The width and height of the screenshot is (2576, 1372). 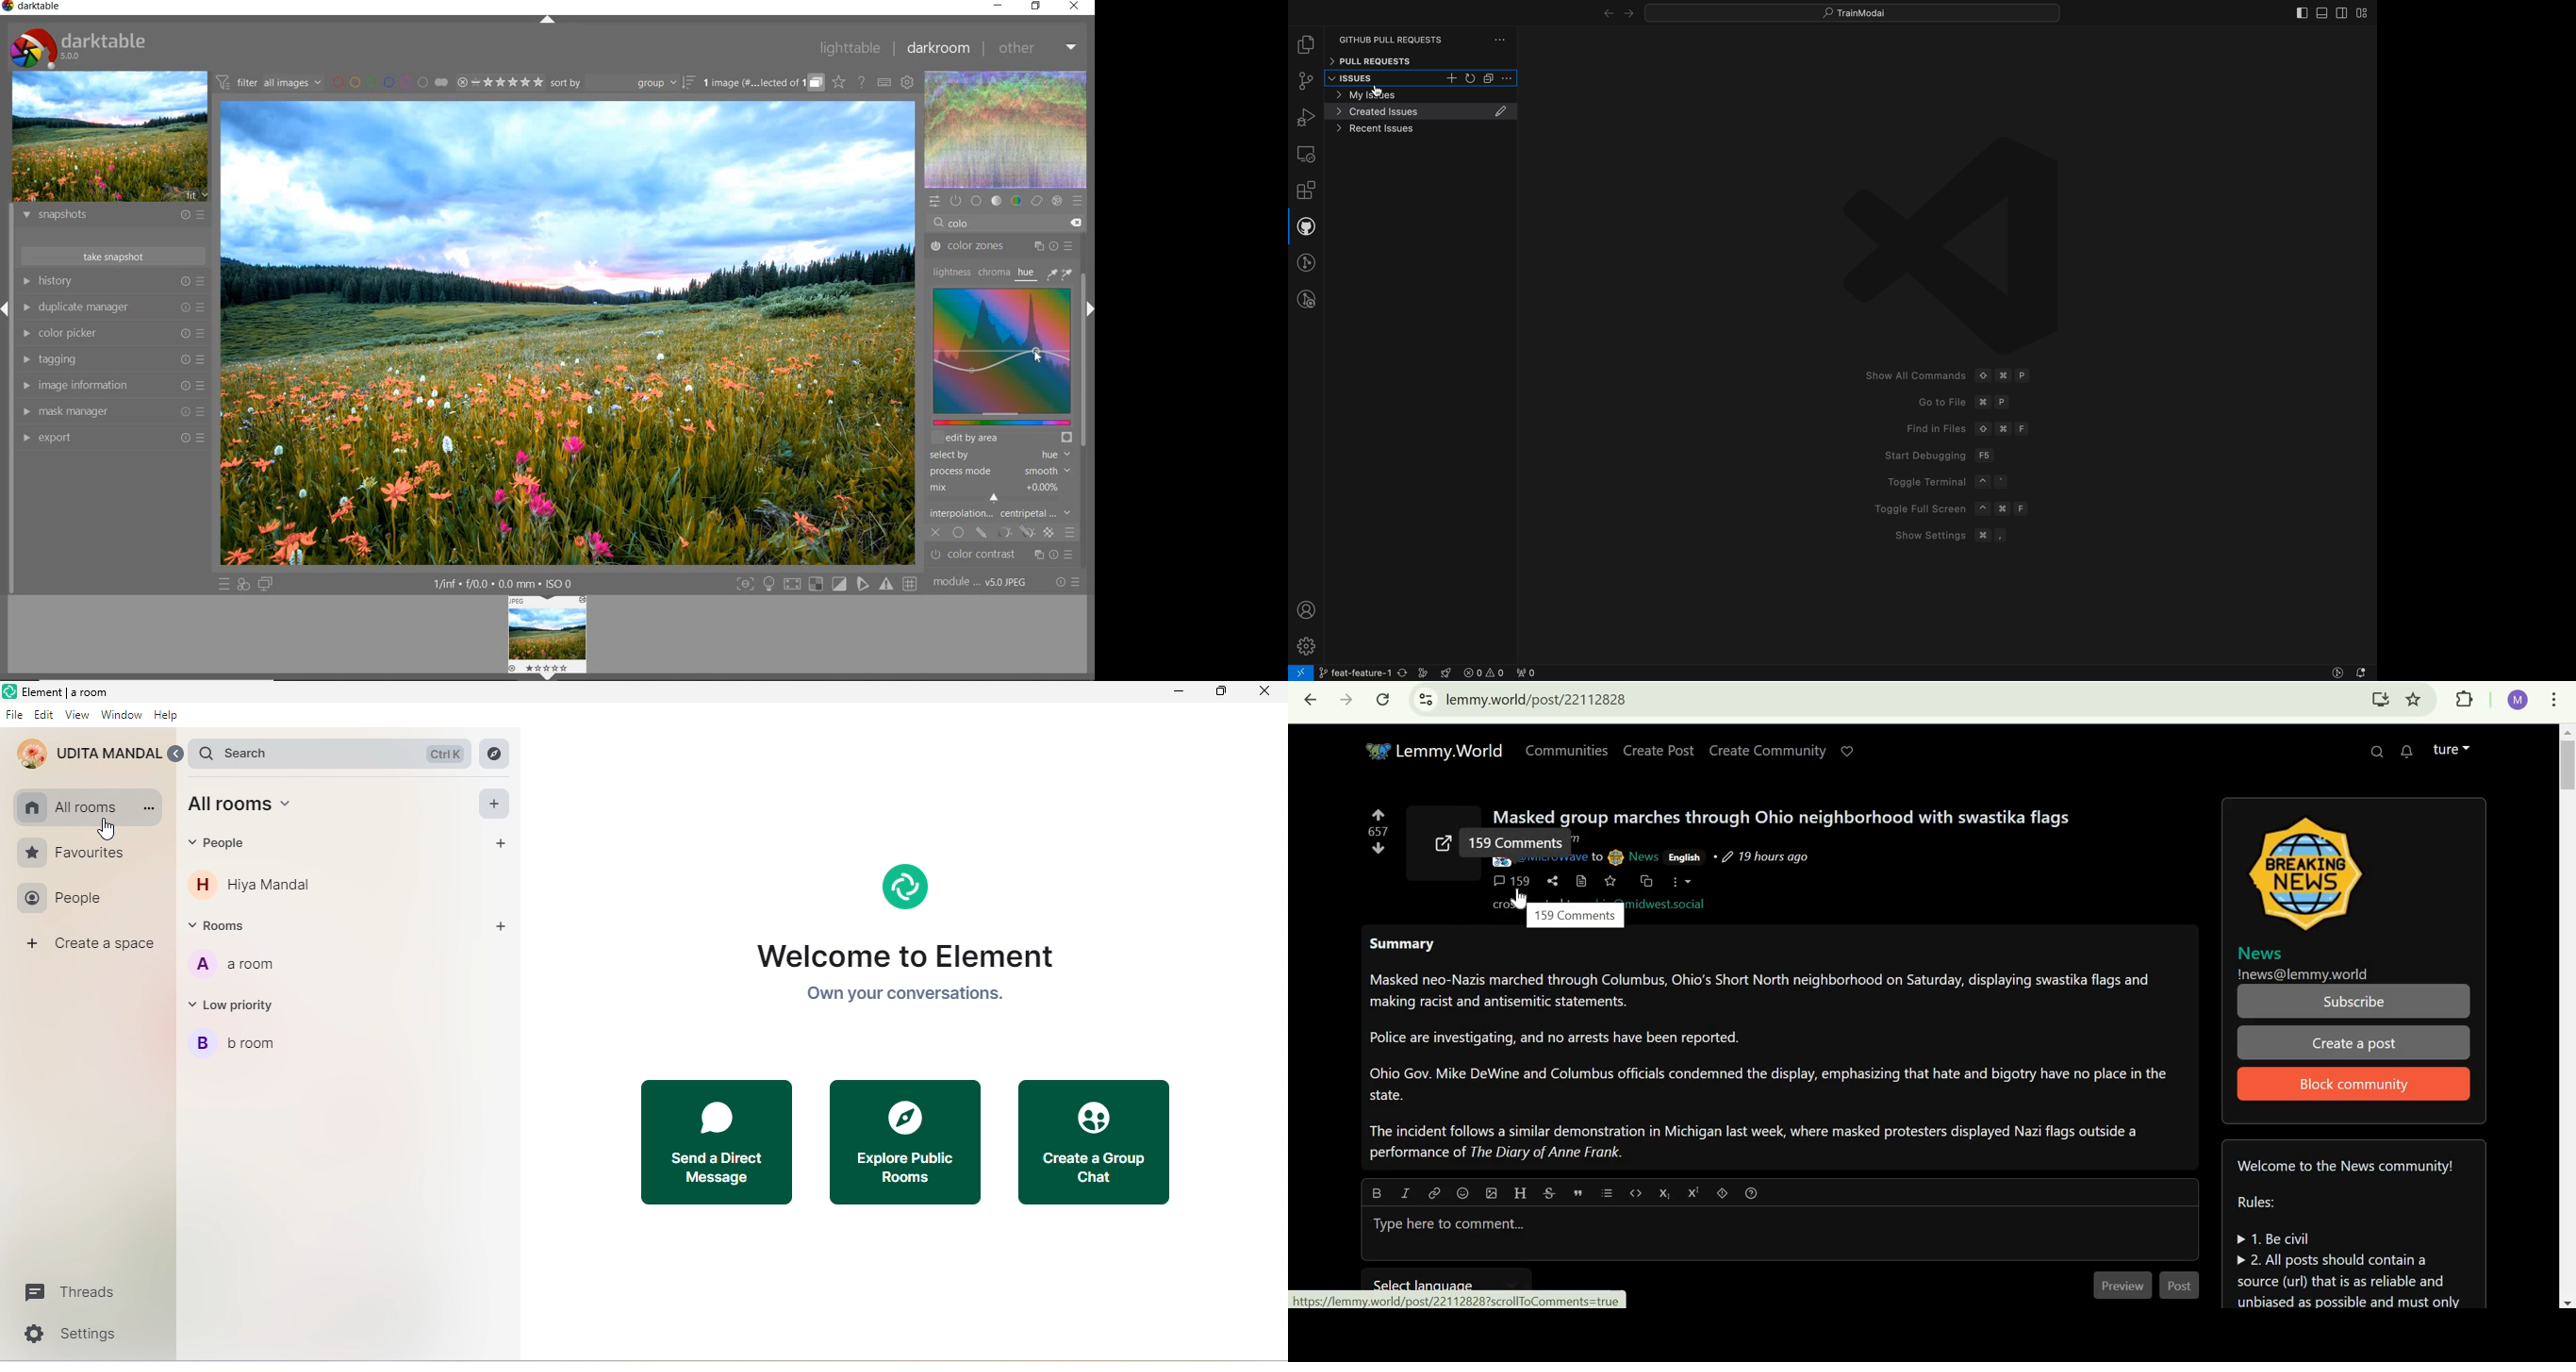 I want to click on tone, so click(x=998, y=200).